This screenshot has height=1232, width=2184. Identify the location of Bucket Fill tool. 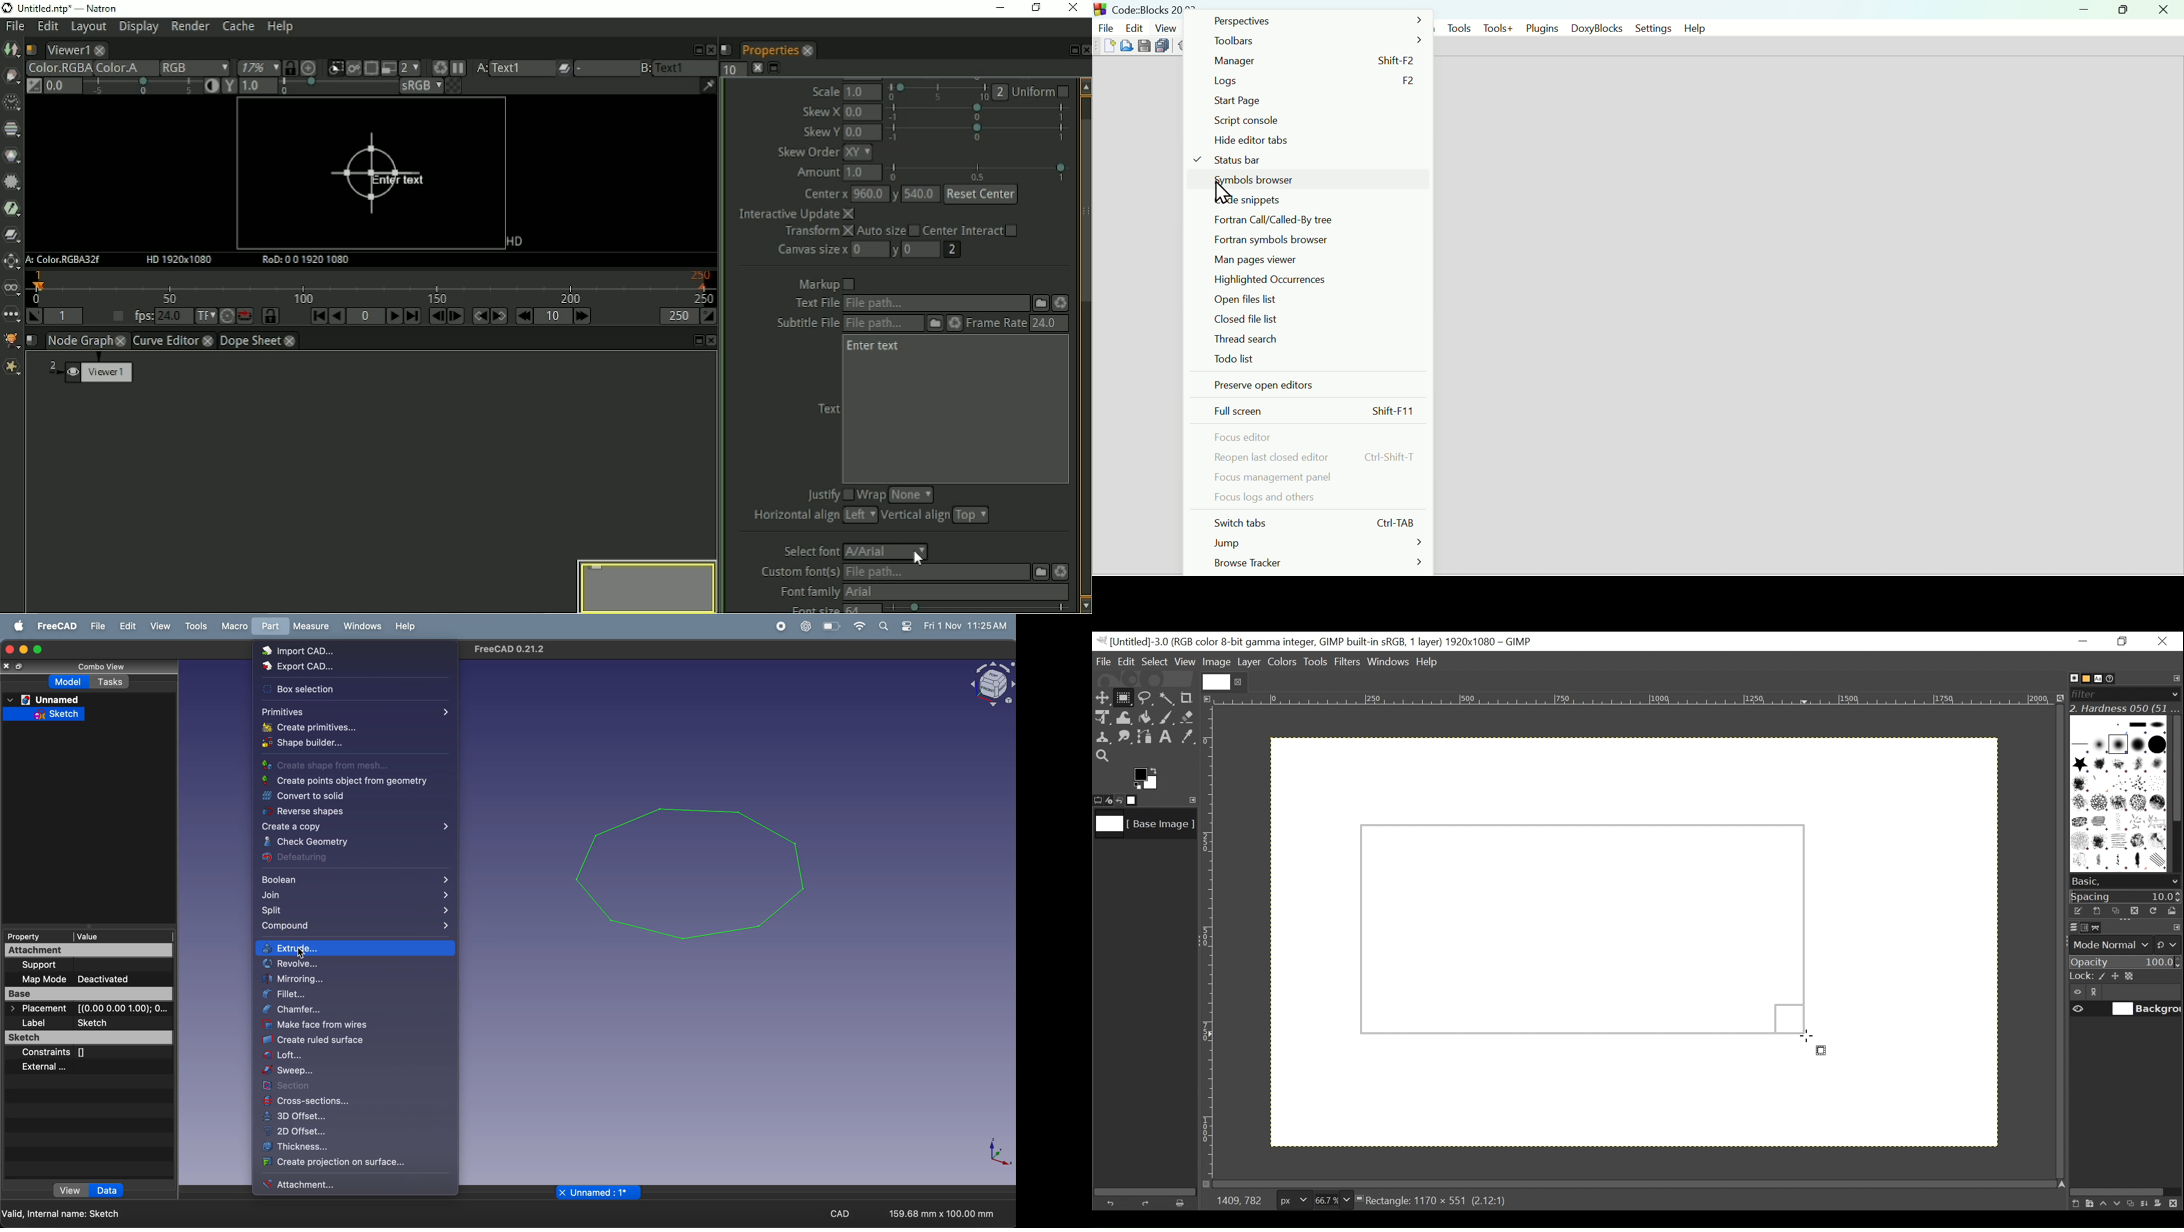
(1145, 718).